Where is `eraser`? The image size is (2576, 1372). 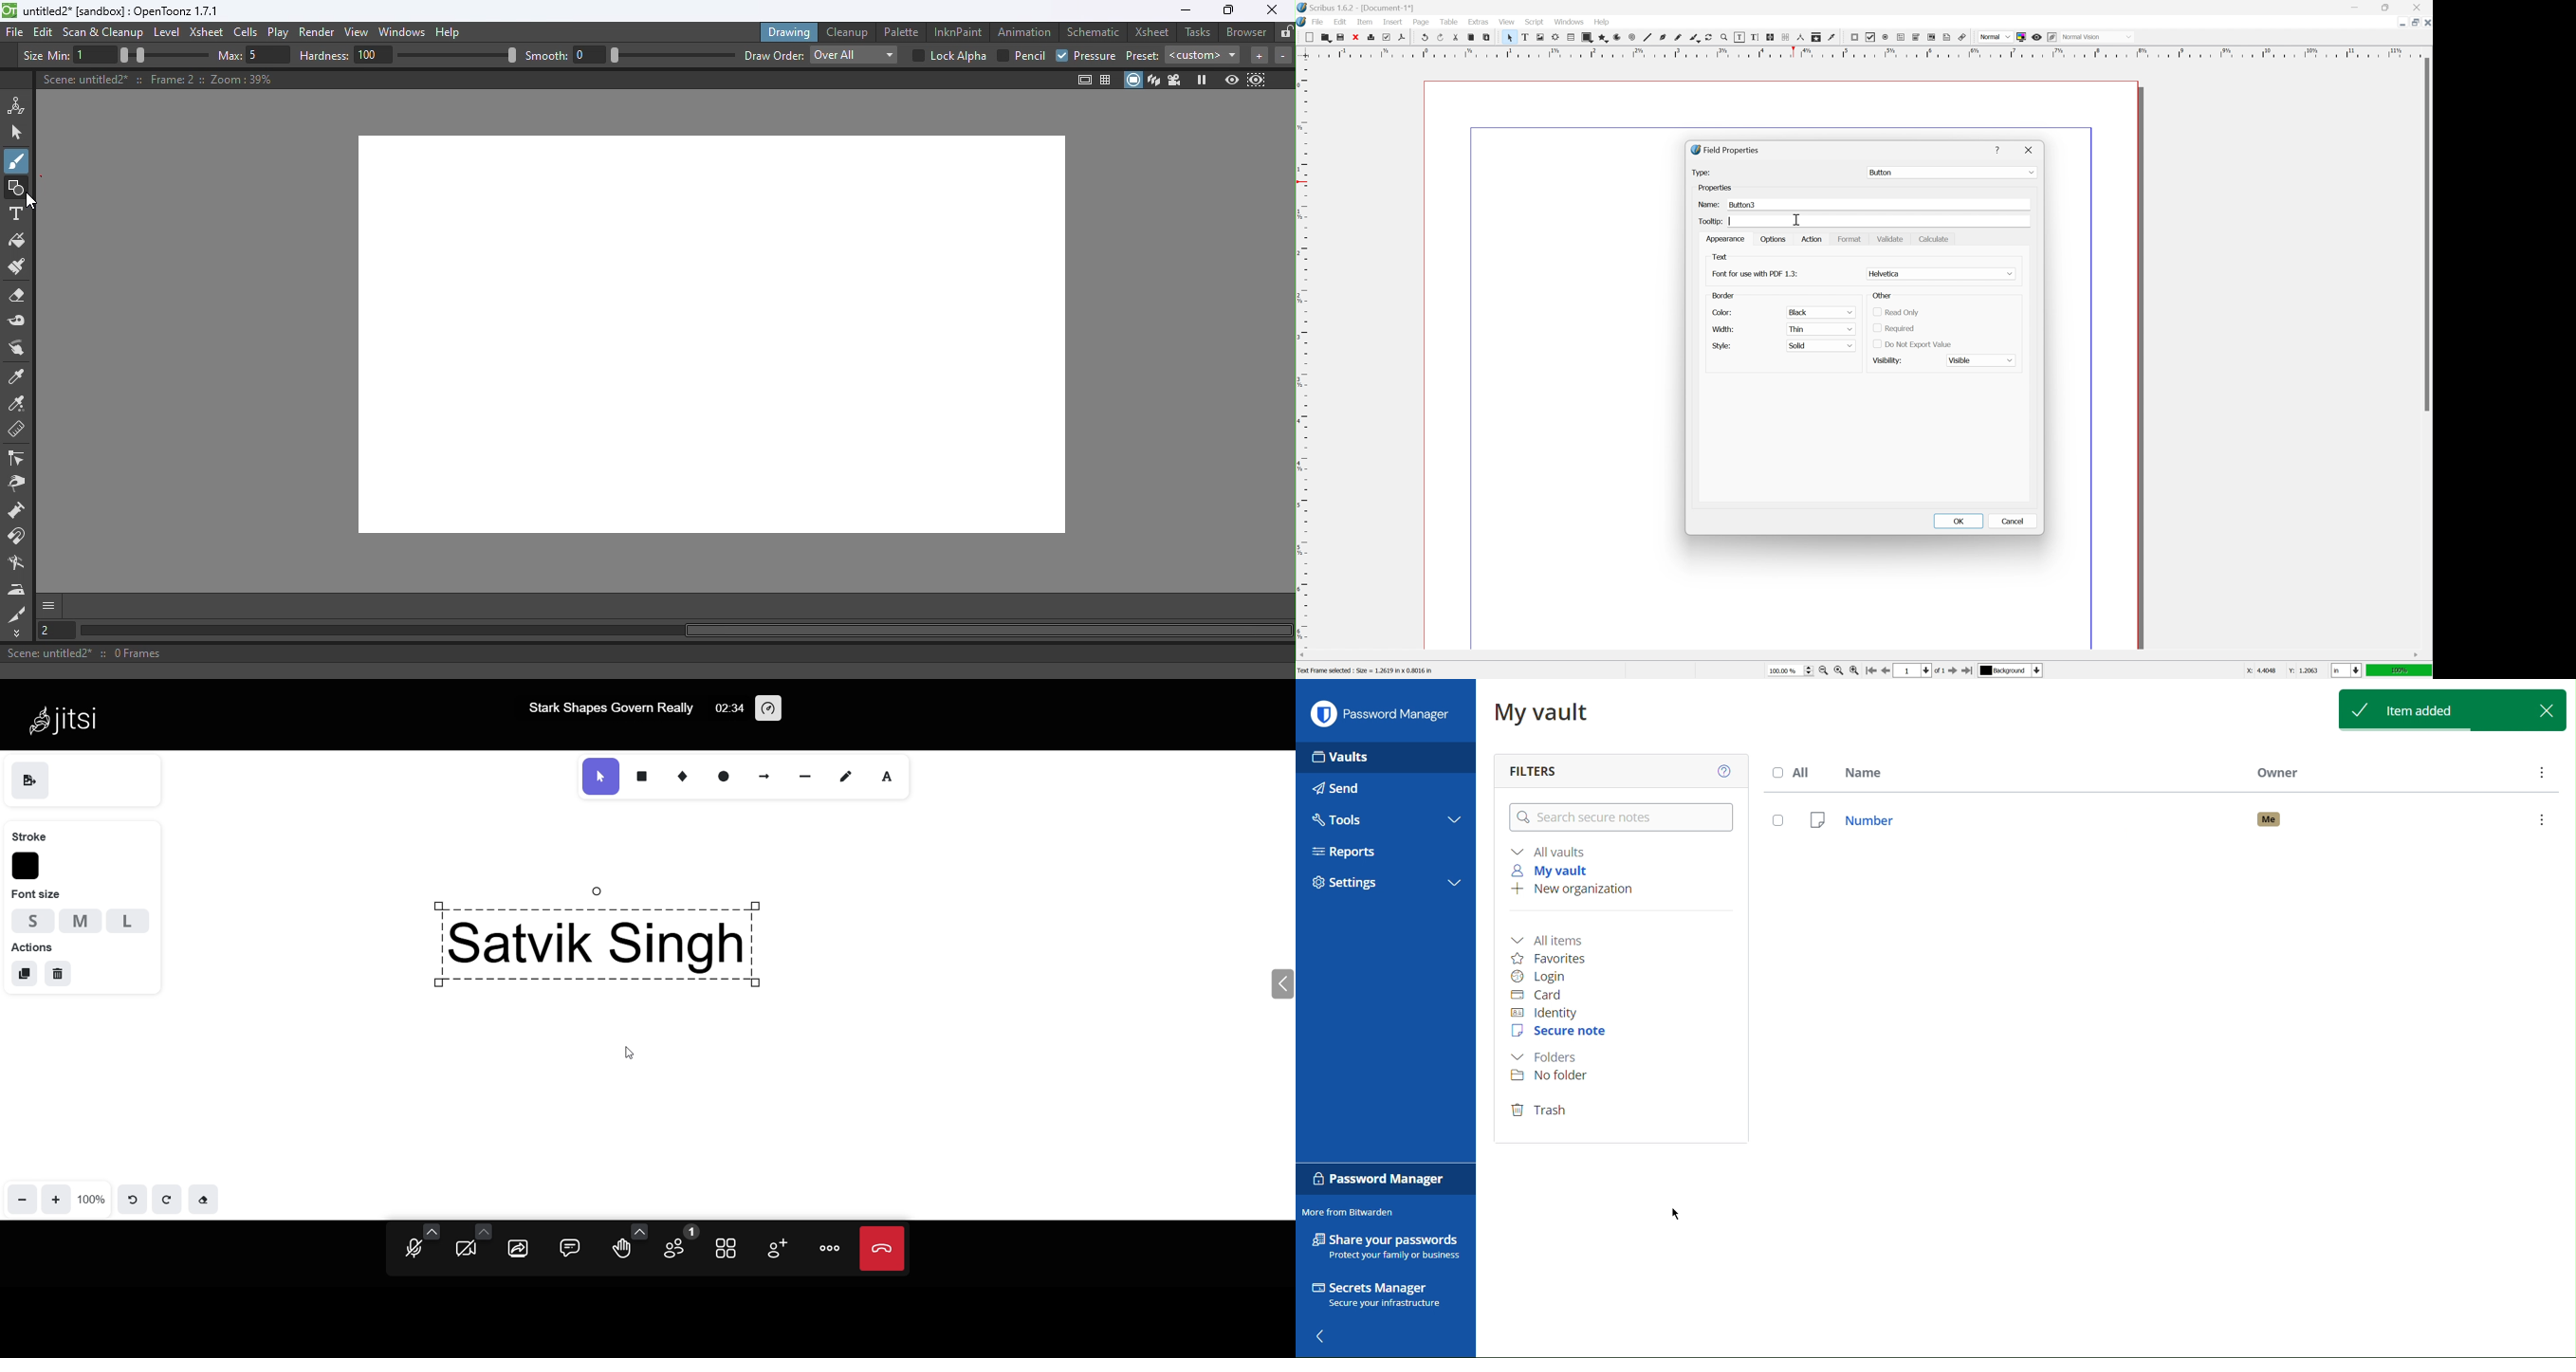
eraser is located at coordinates (203, 1199).